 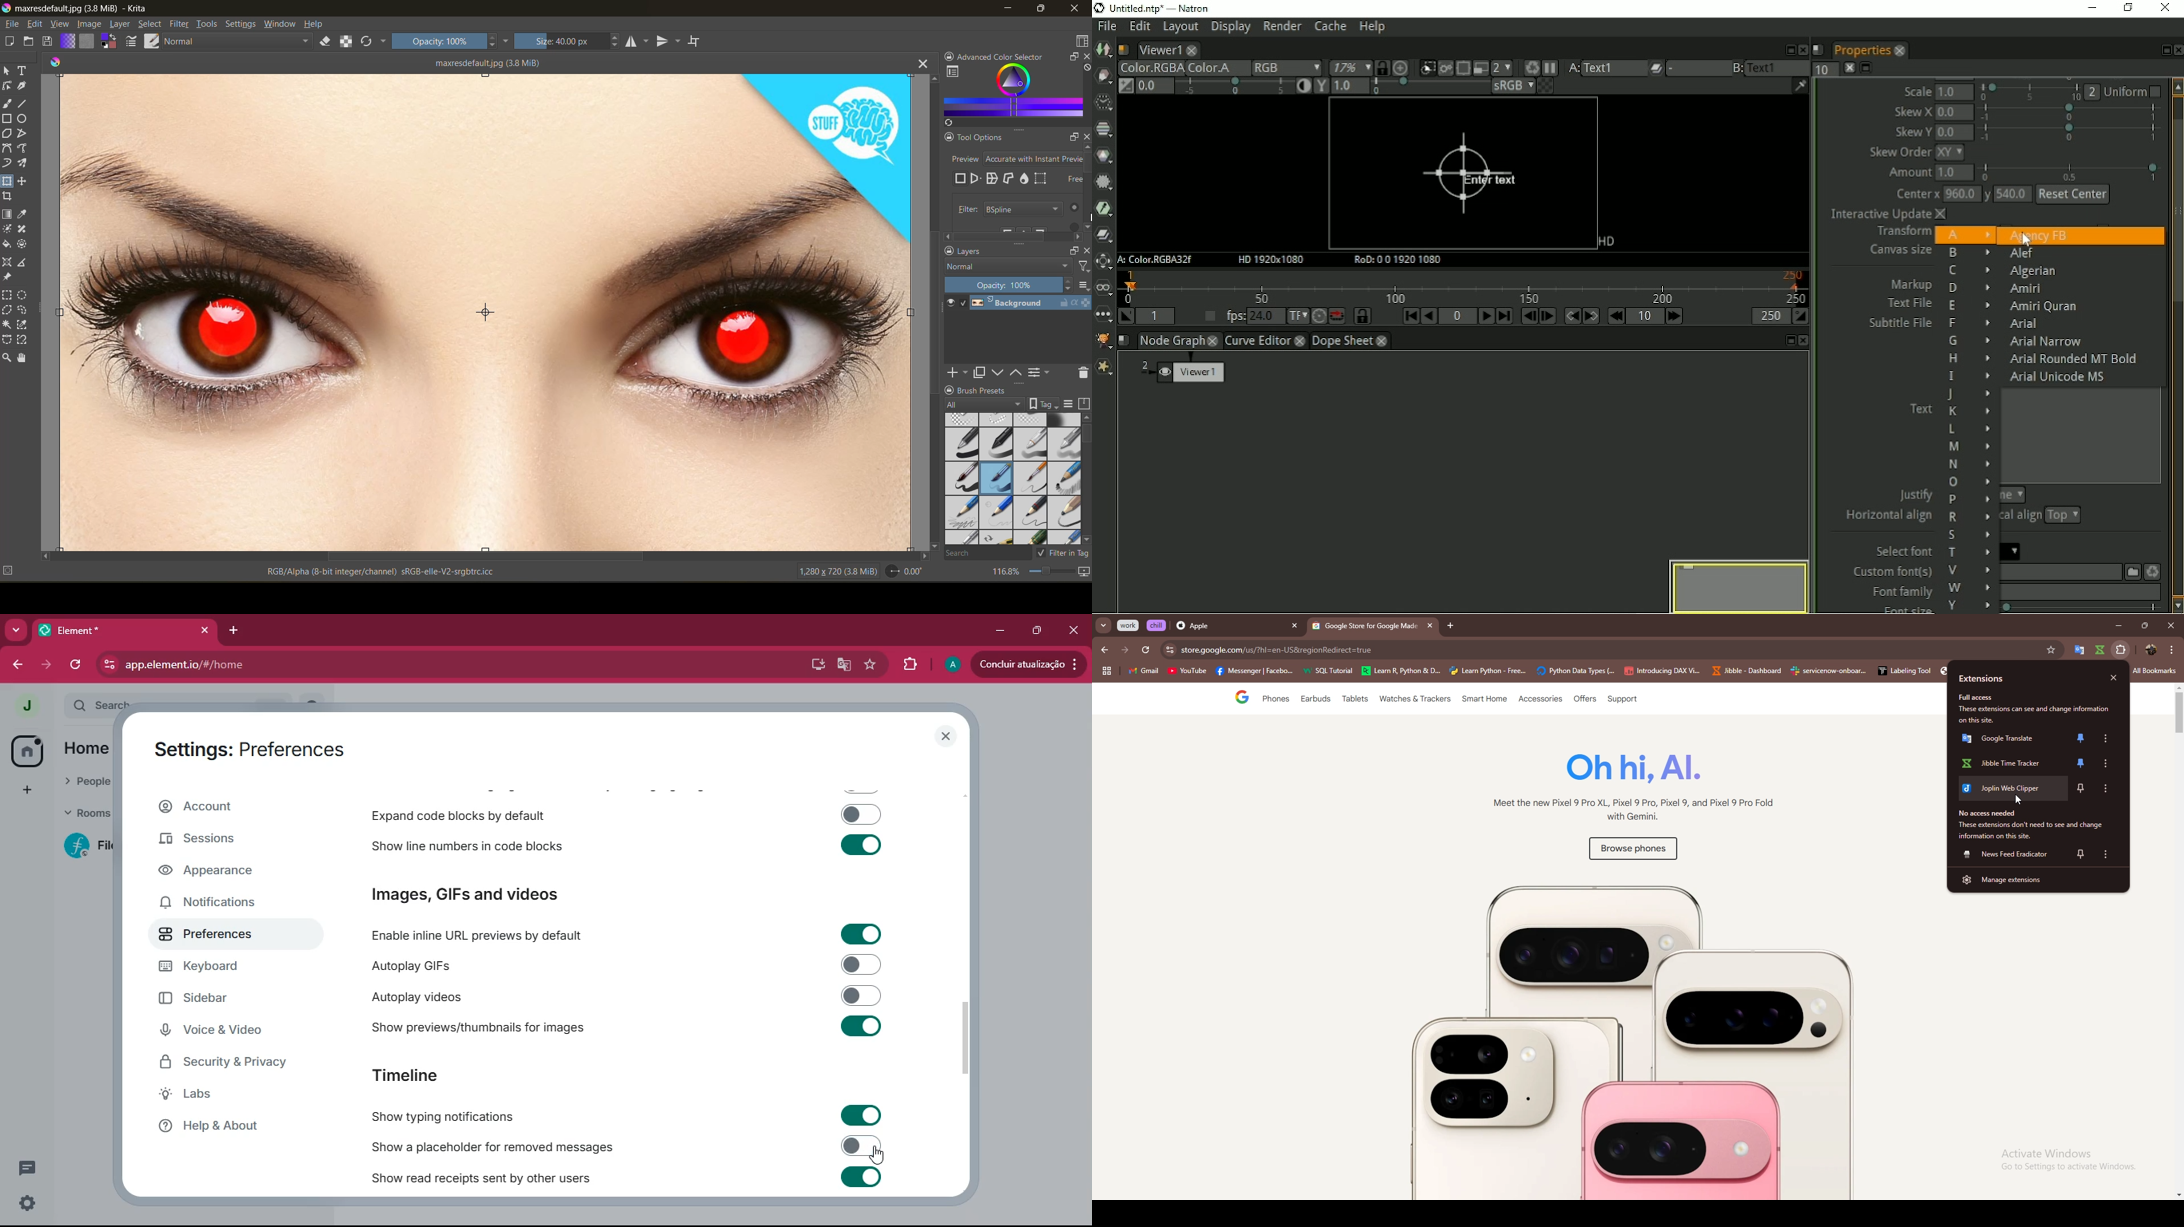 I want to click on add tab, so click(x=1451, y=626).